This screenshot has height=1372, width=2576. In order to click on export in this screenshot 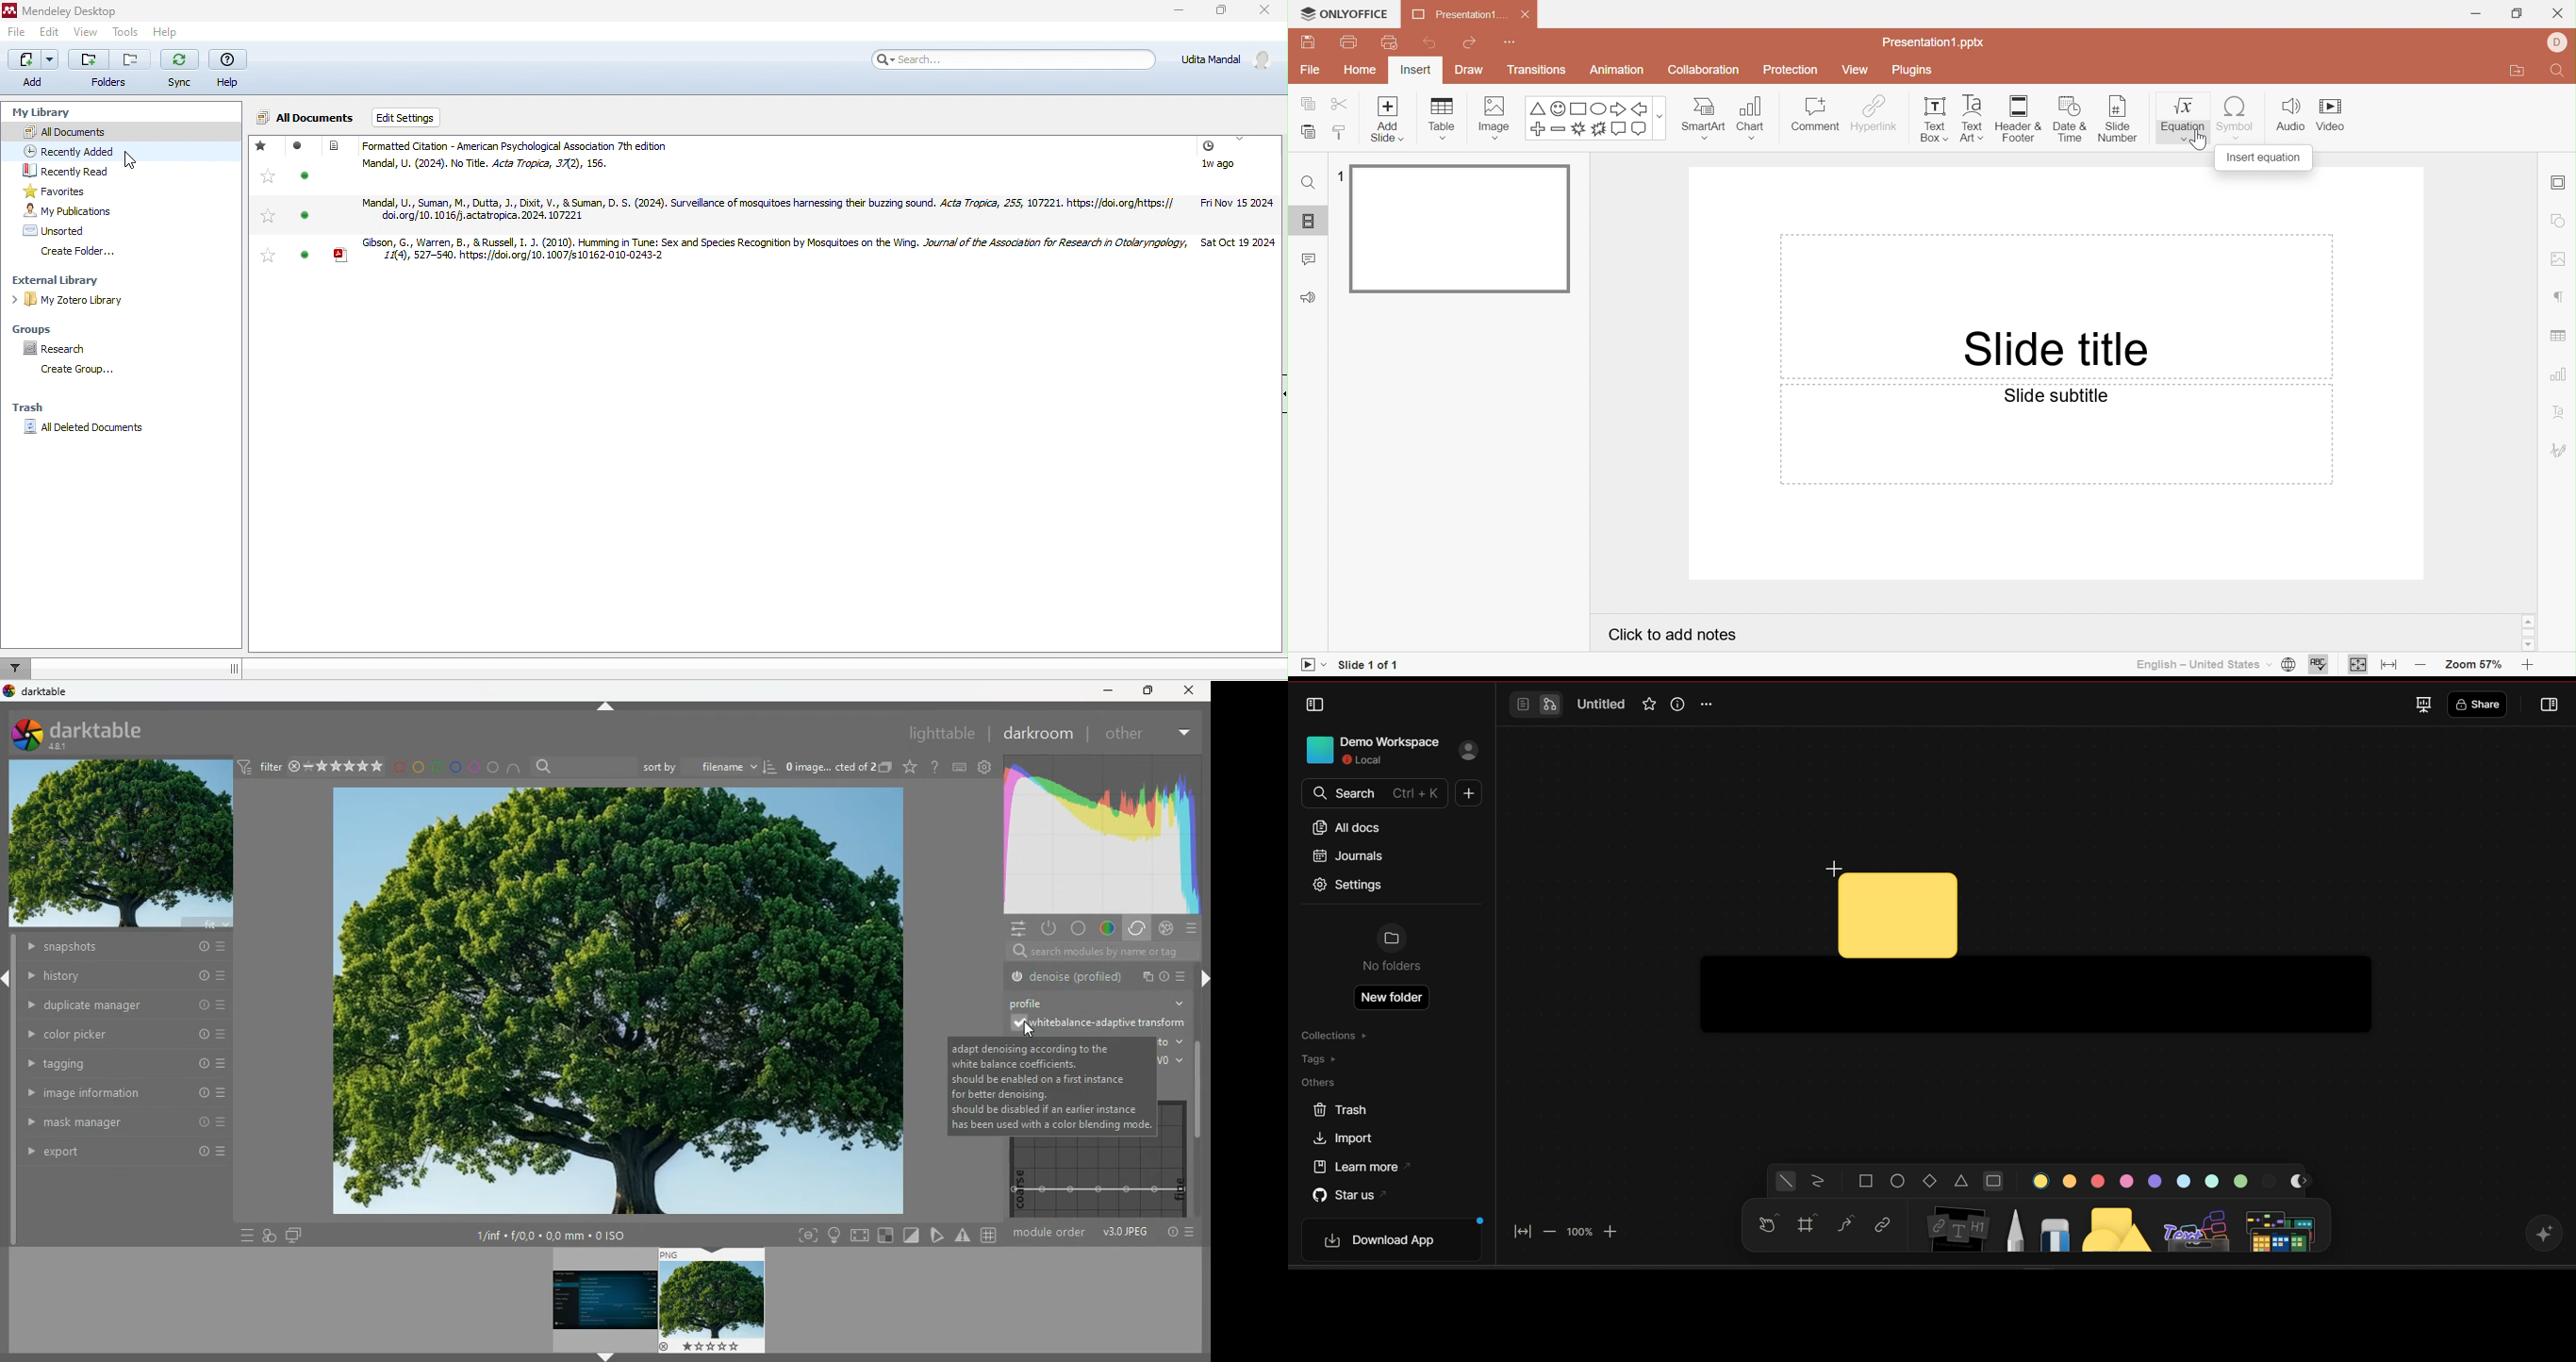, I will do `click(116, 1153)`.